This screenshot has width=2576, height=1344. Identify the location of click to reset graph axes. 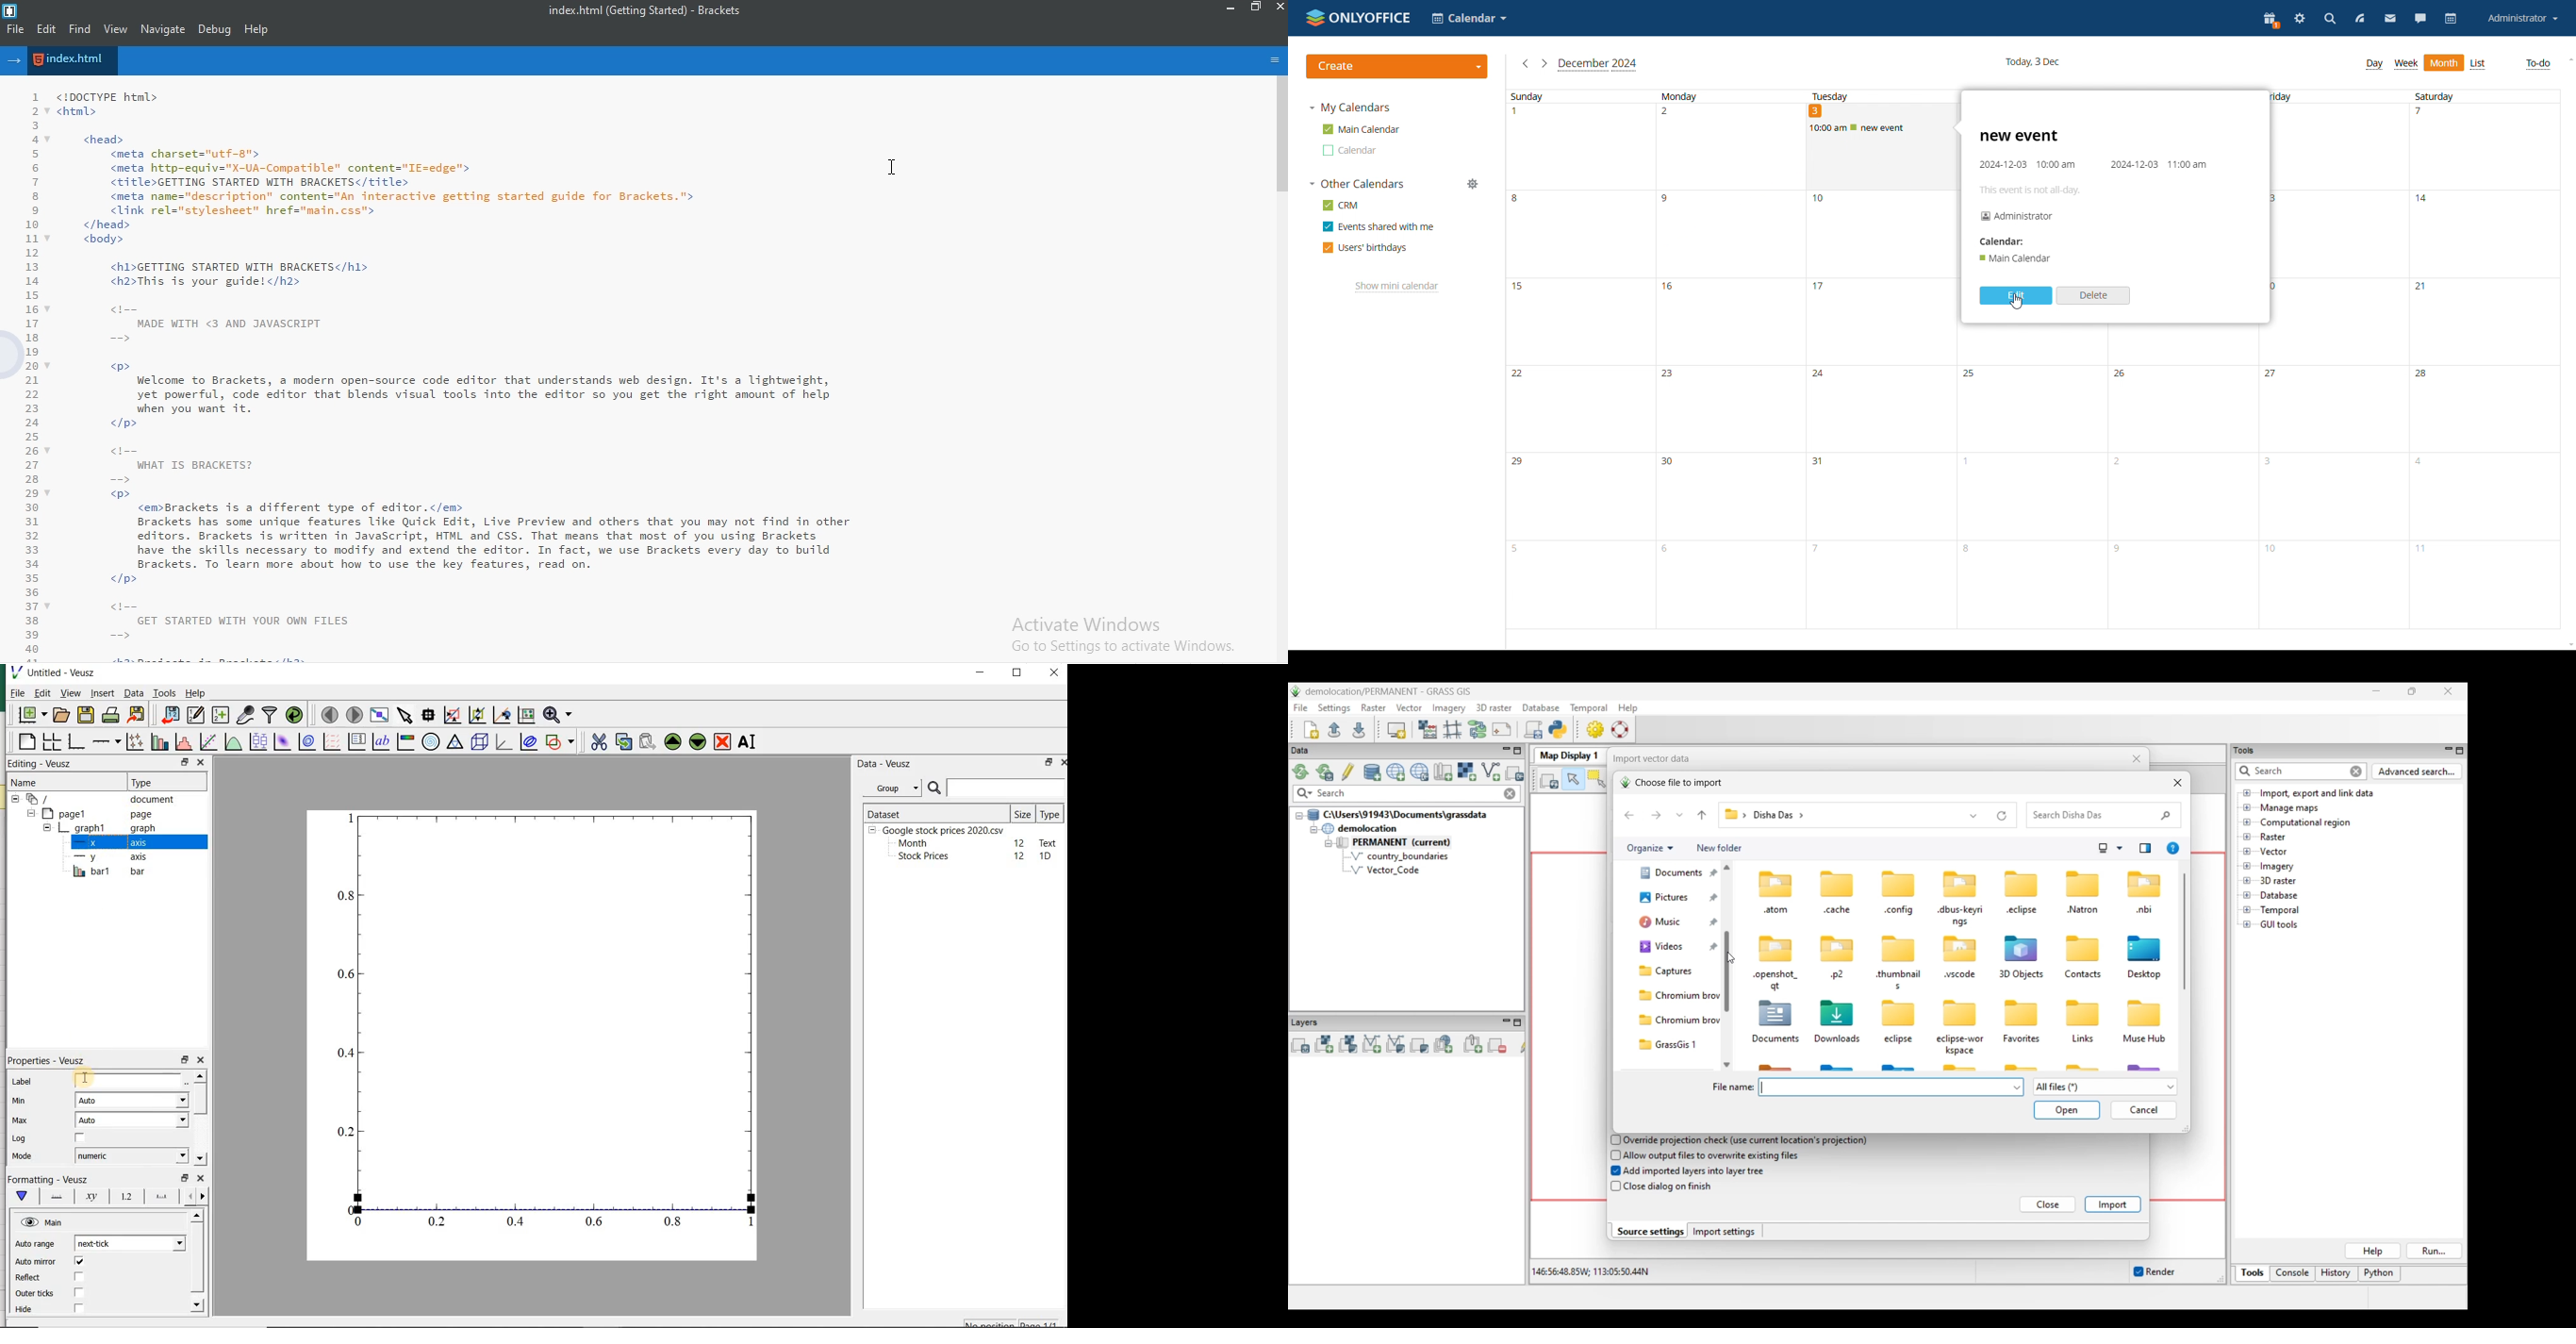
(525, 716).